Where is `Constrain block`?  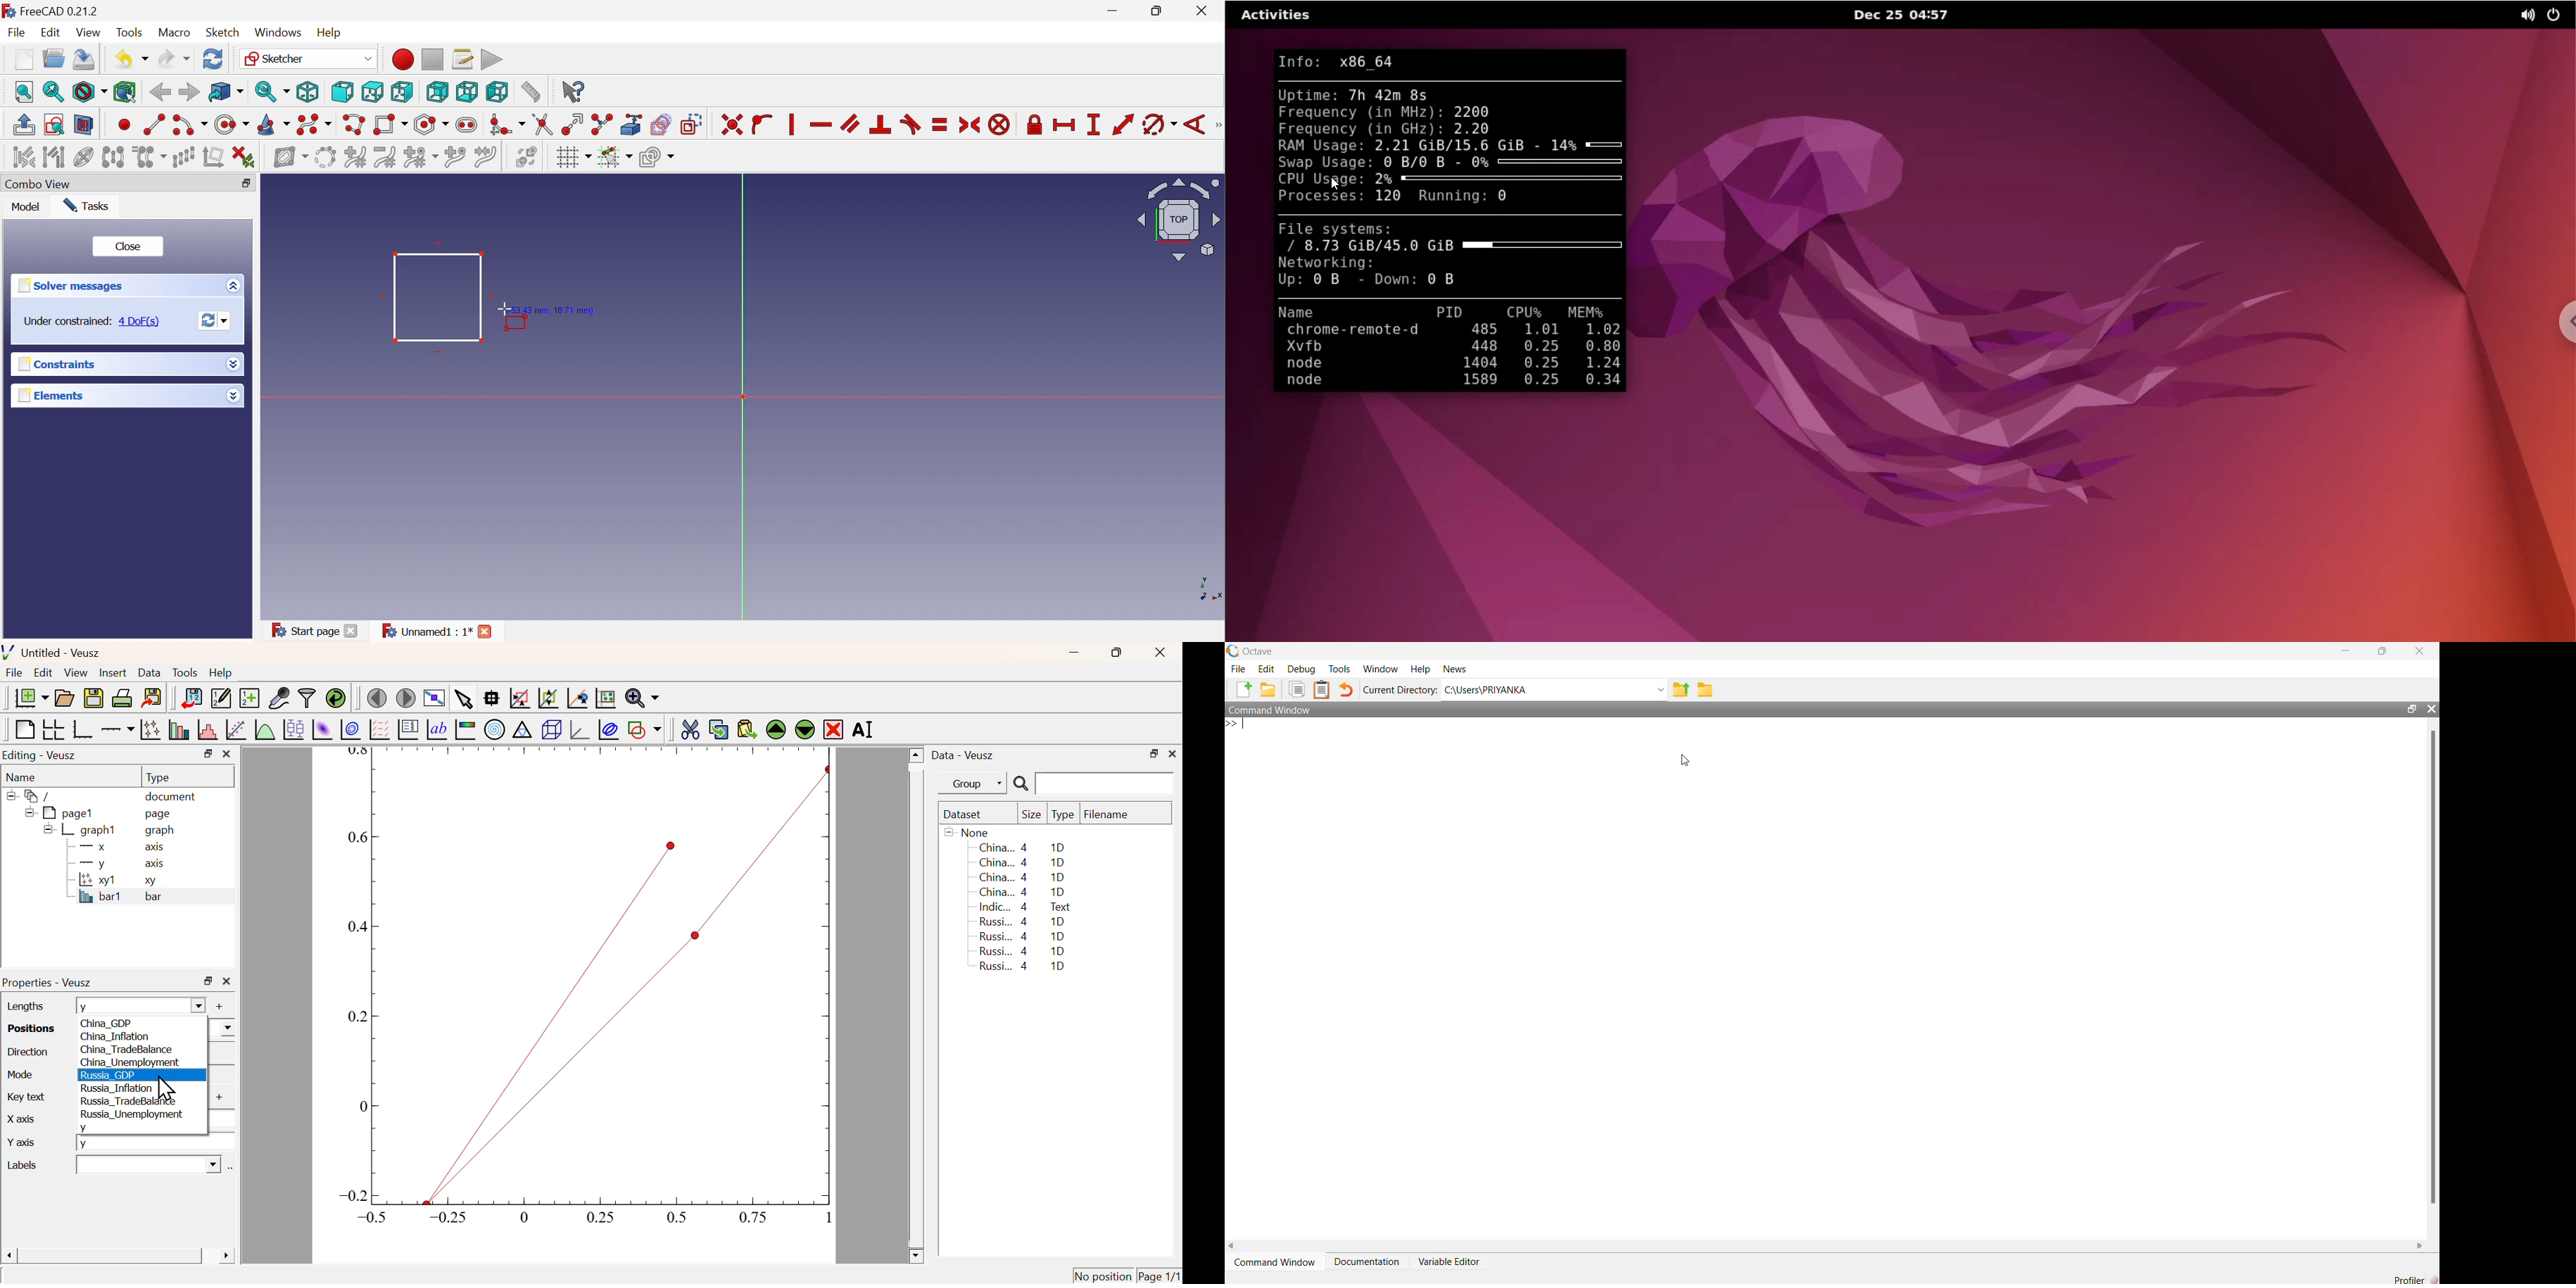 Constrain block is located at coordinates (999, 124).